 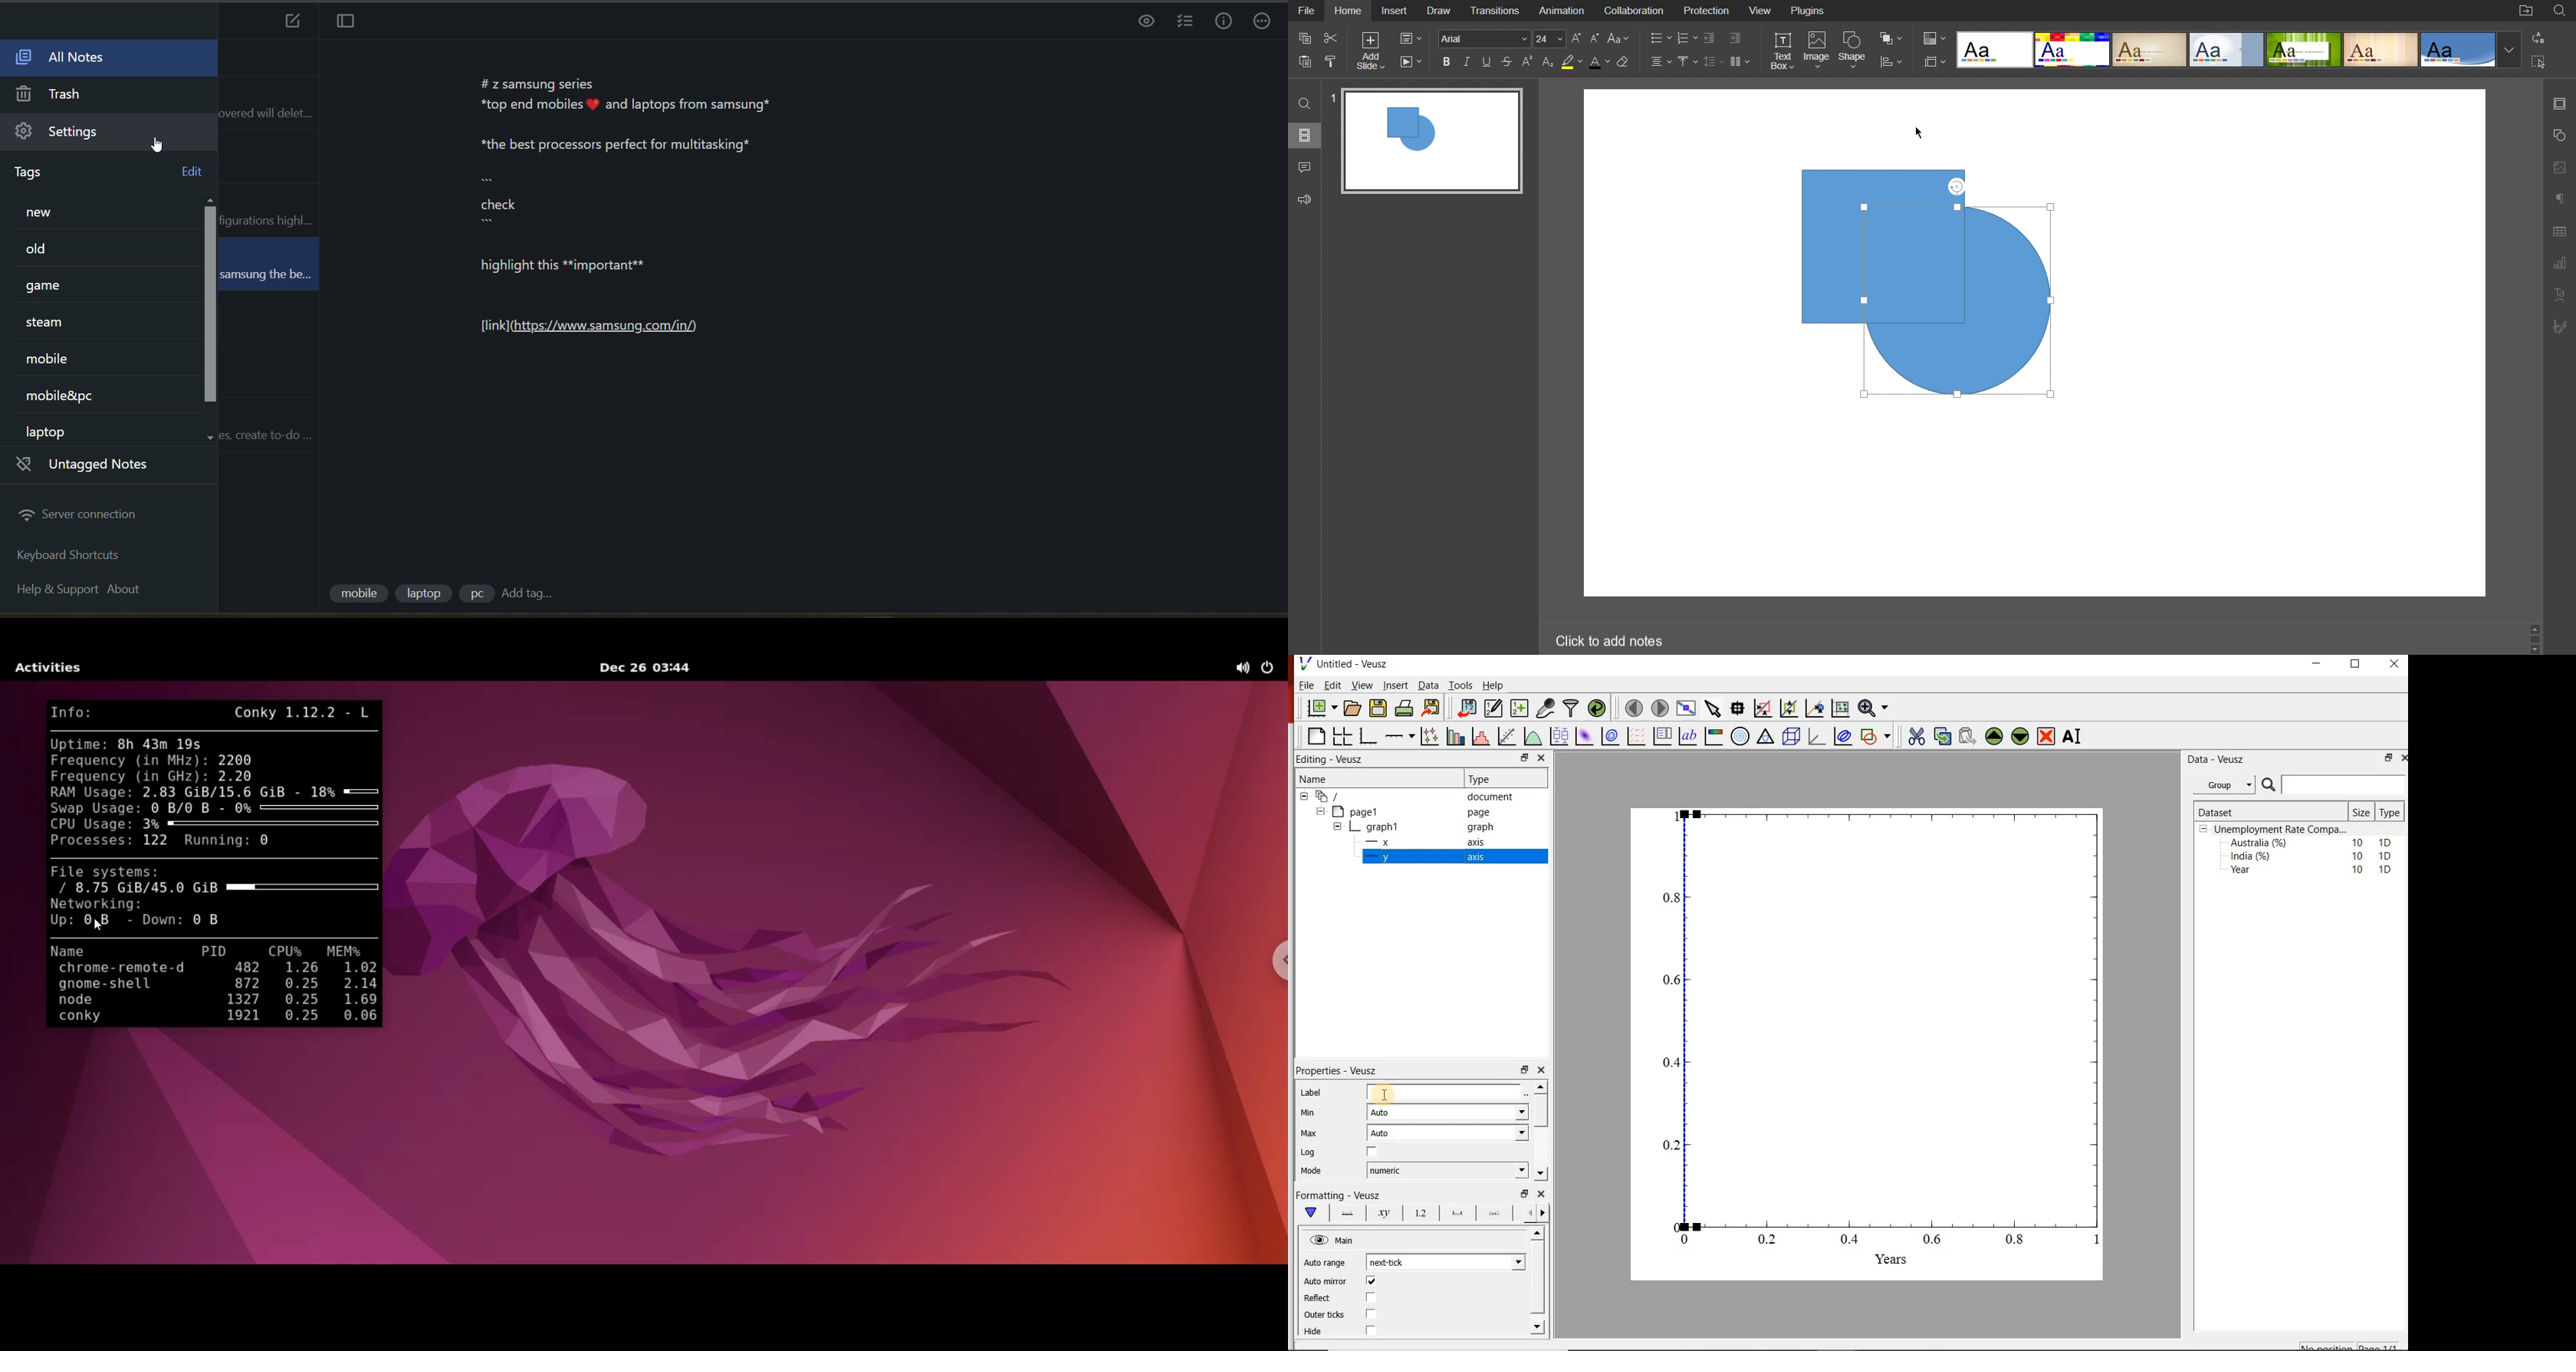 I want to click on Editing - Veusz, so click(x=1332, y=758).